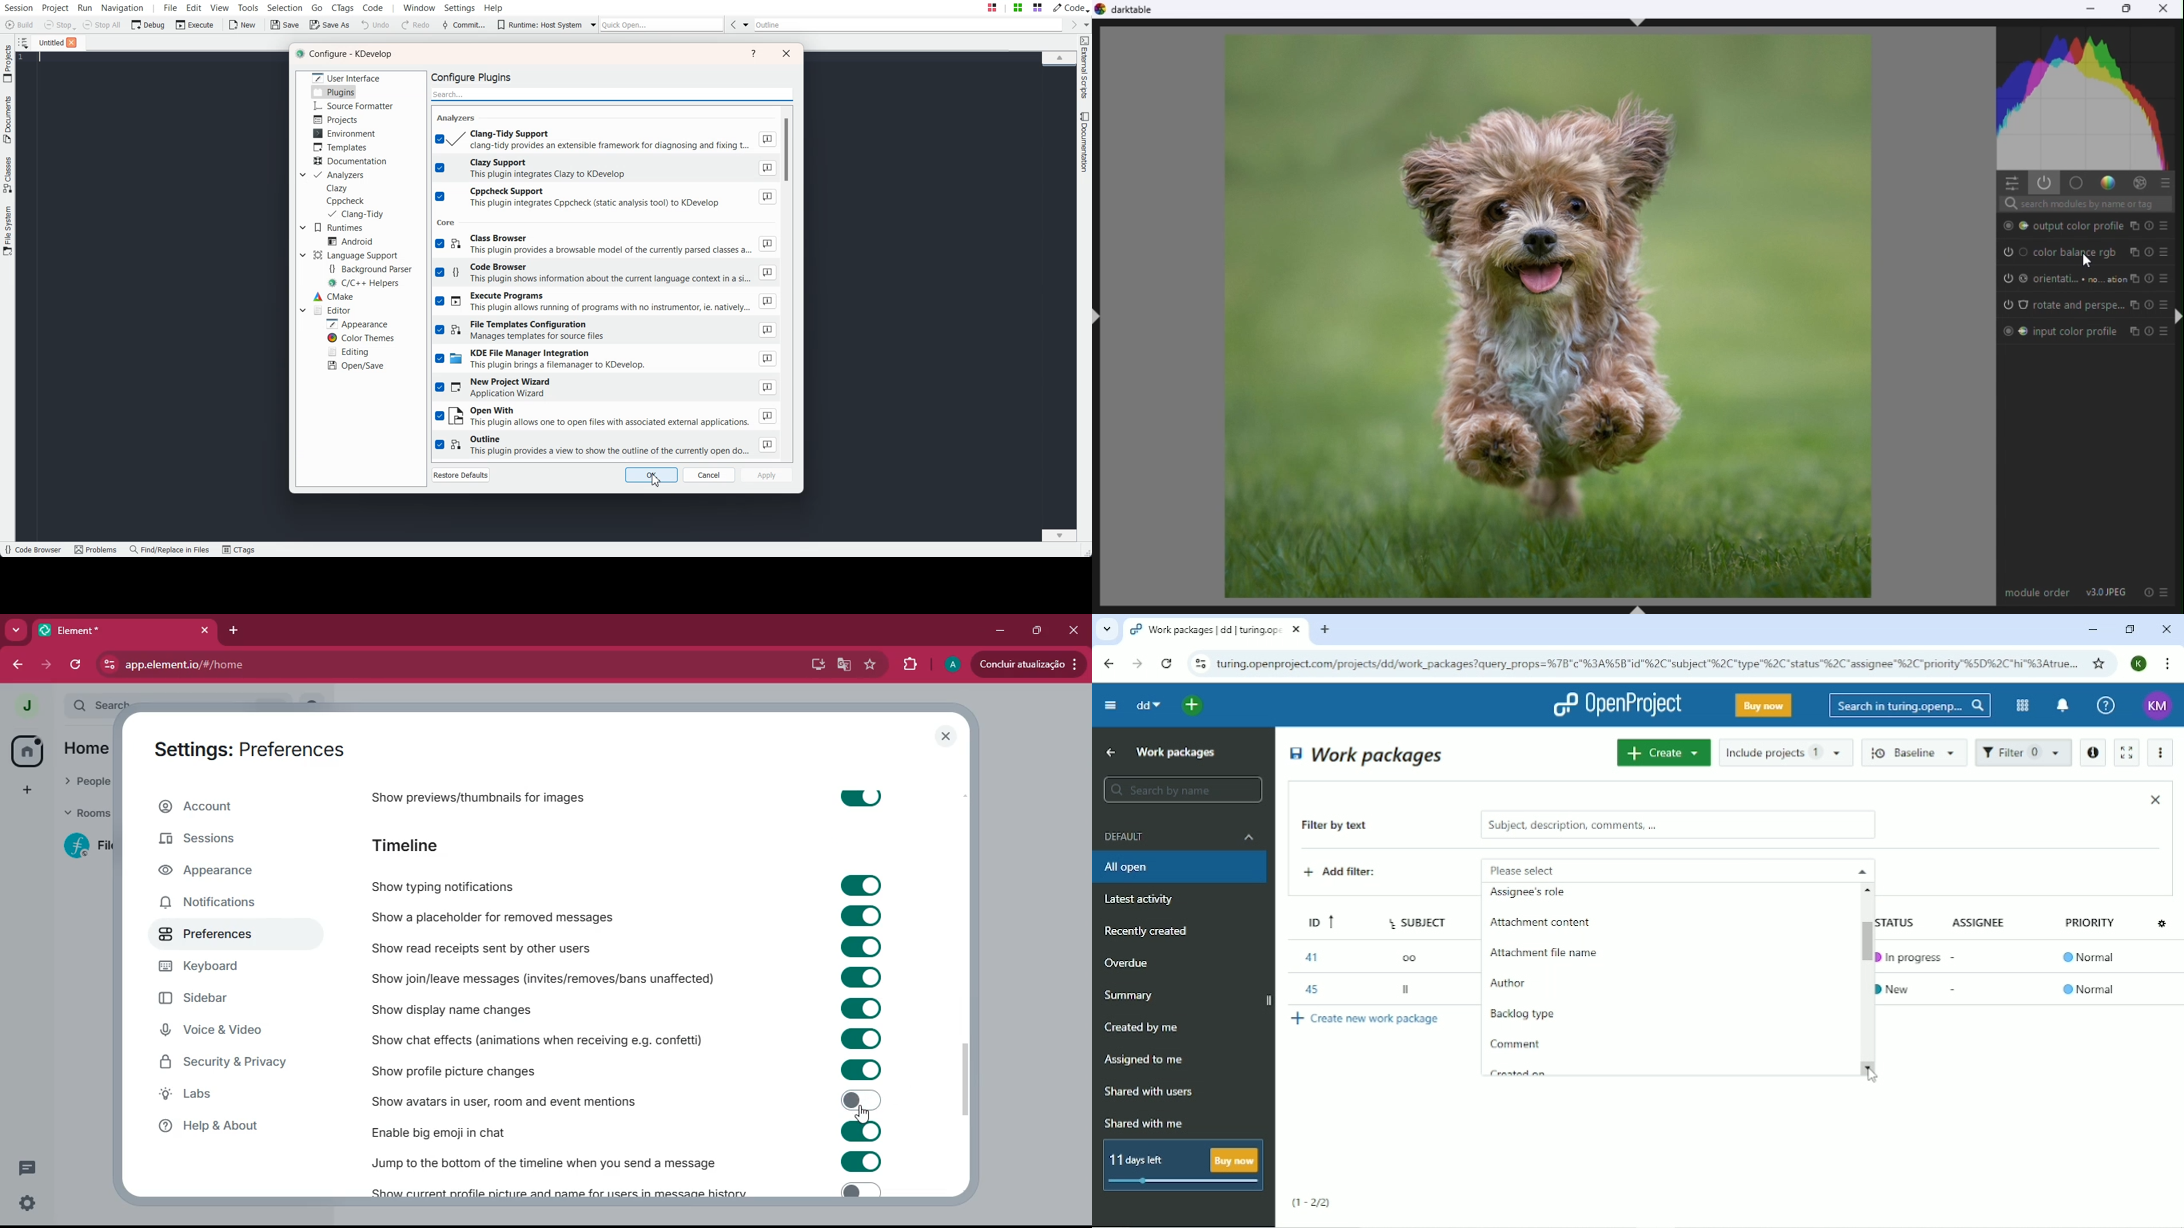 Image resolution: width=2184 pixels, height=1232 pixels. What do you see at coordinates (488, 947) in the screenshot?
I see `show read receipts sent by other users` at bounding box center [488, 947].